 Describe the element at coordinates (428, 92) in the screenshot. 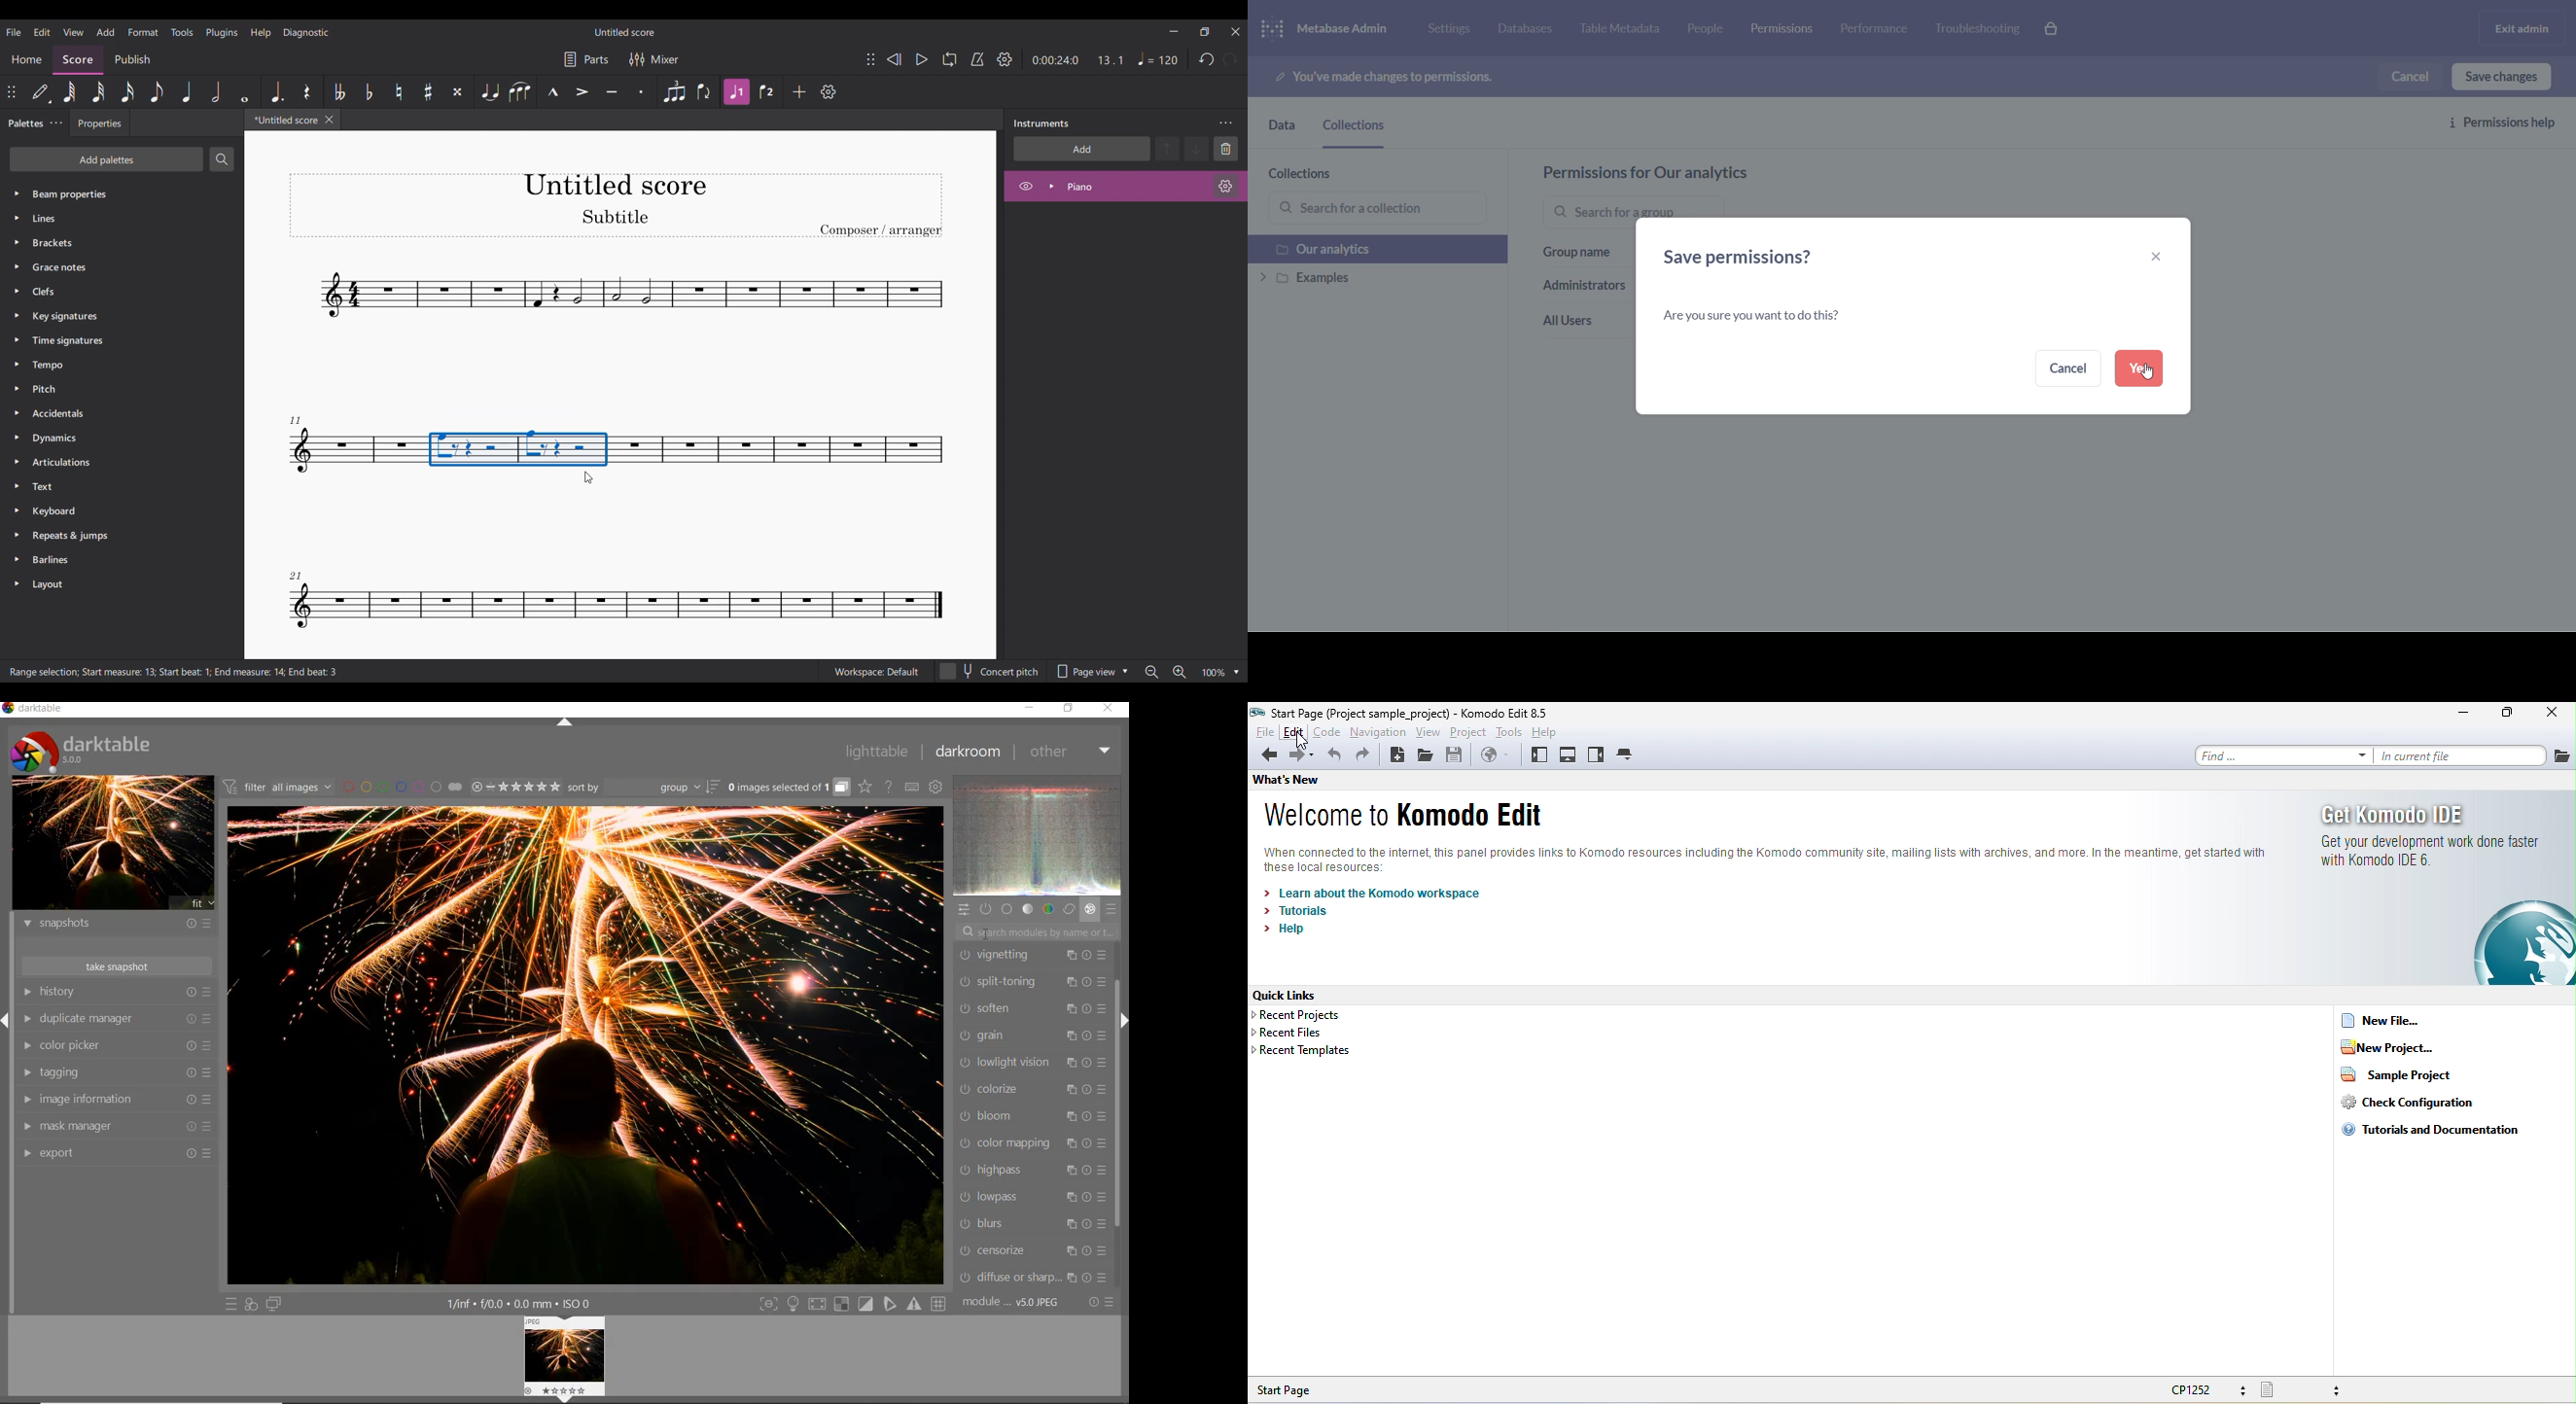

I see `Toggle sharp` at that location.